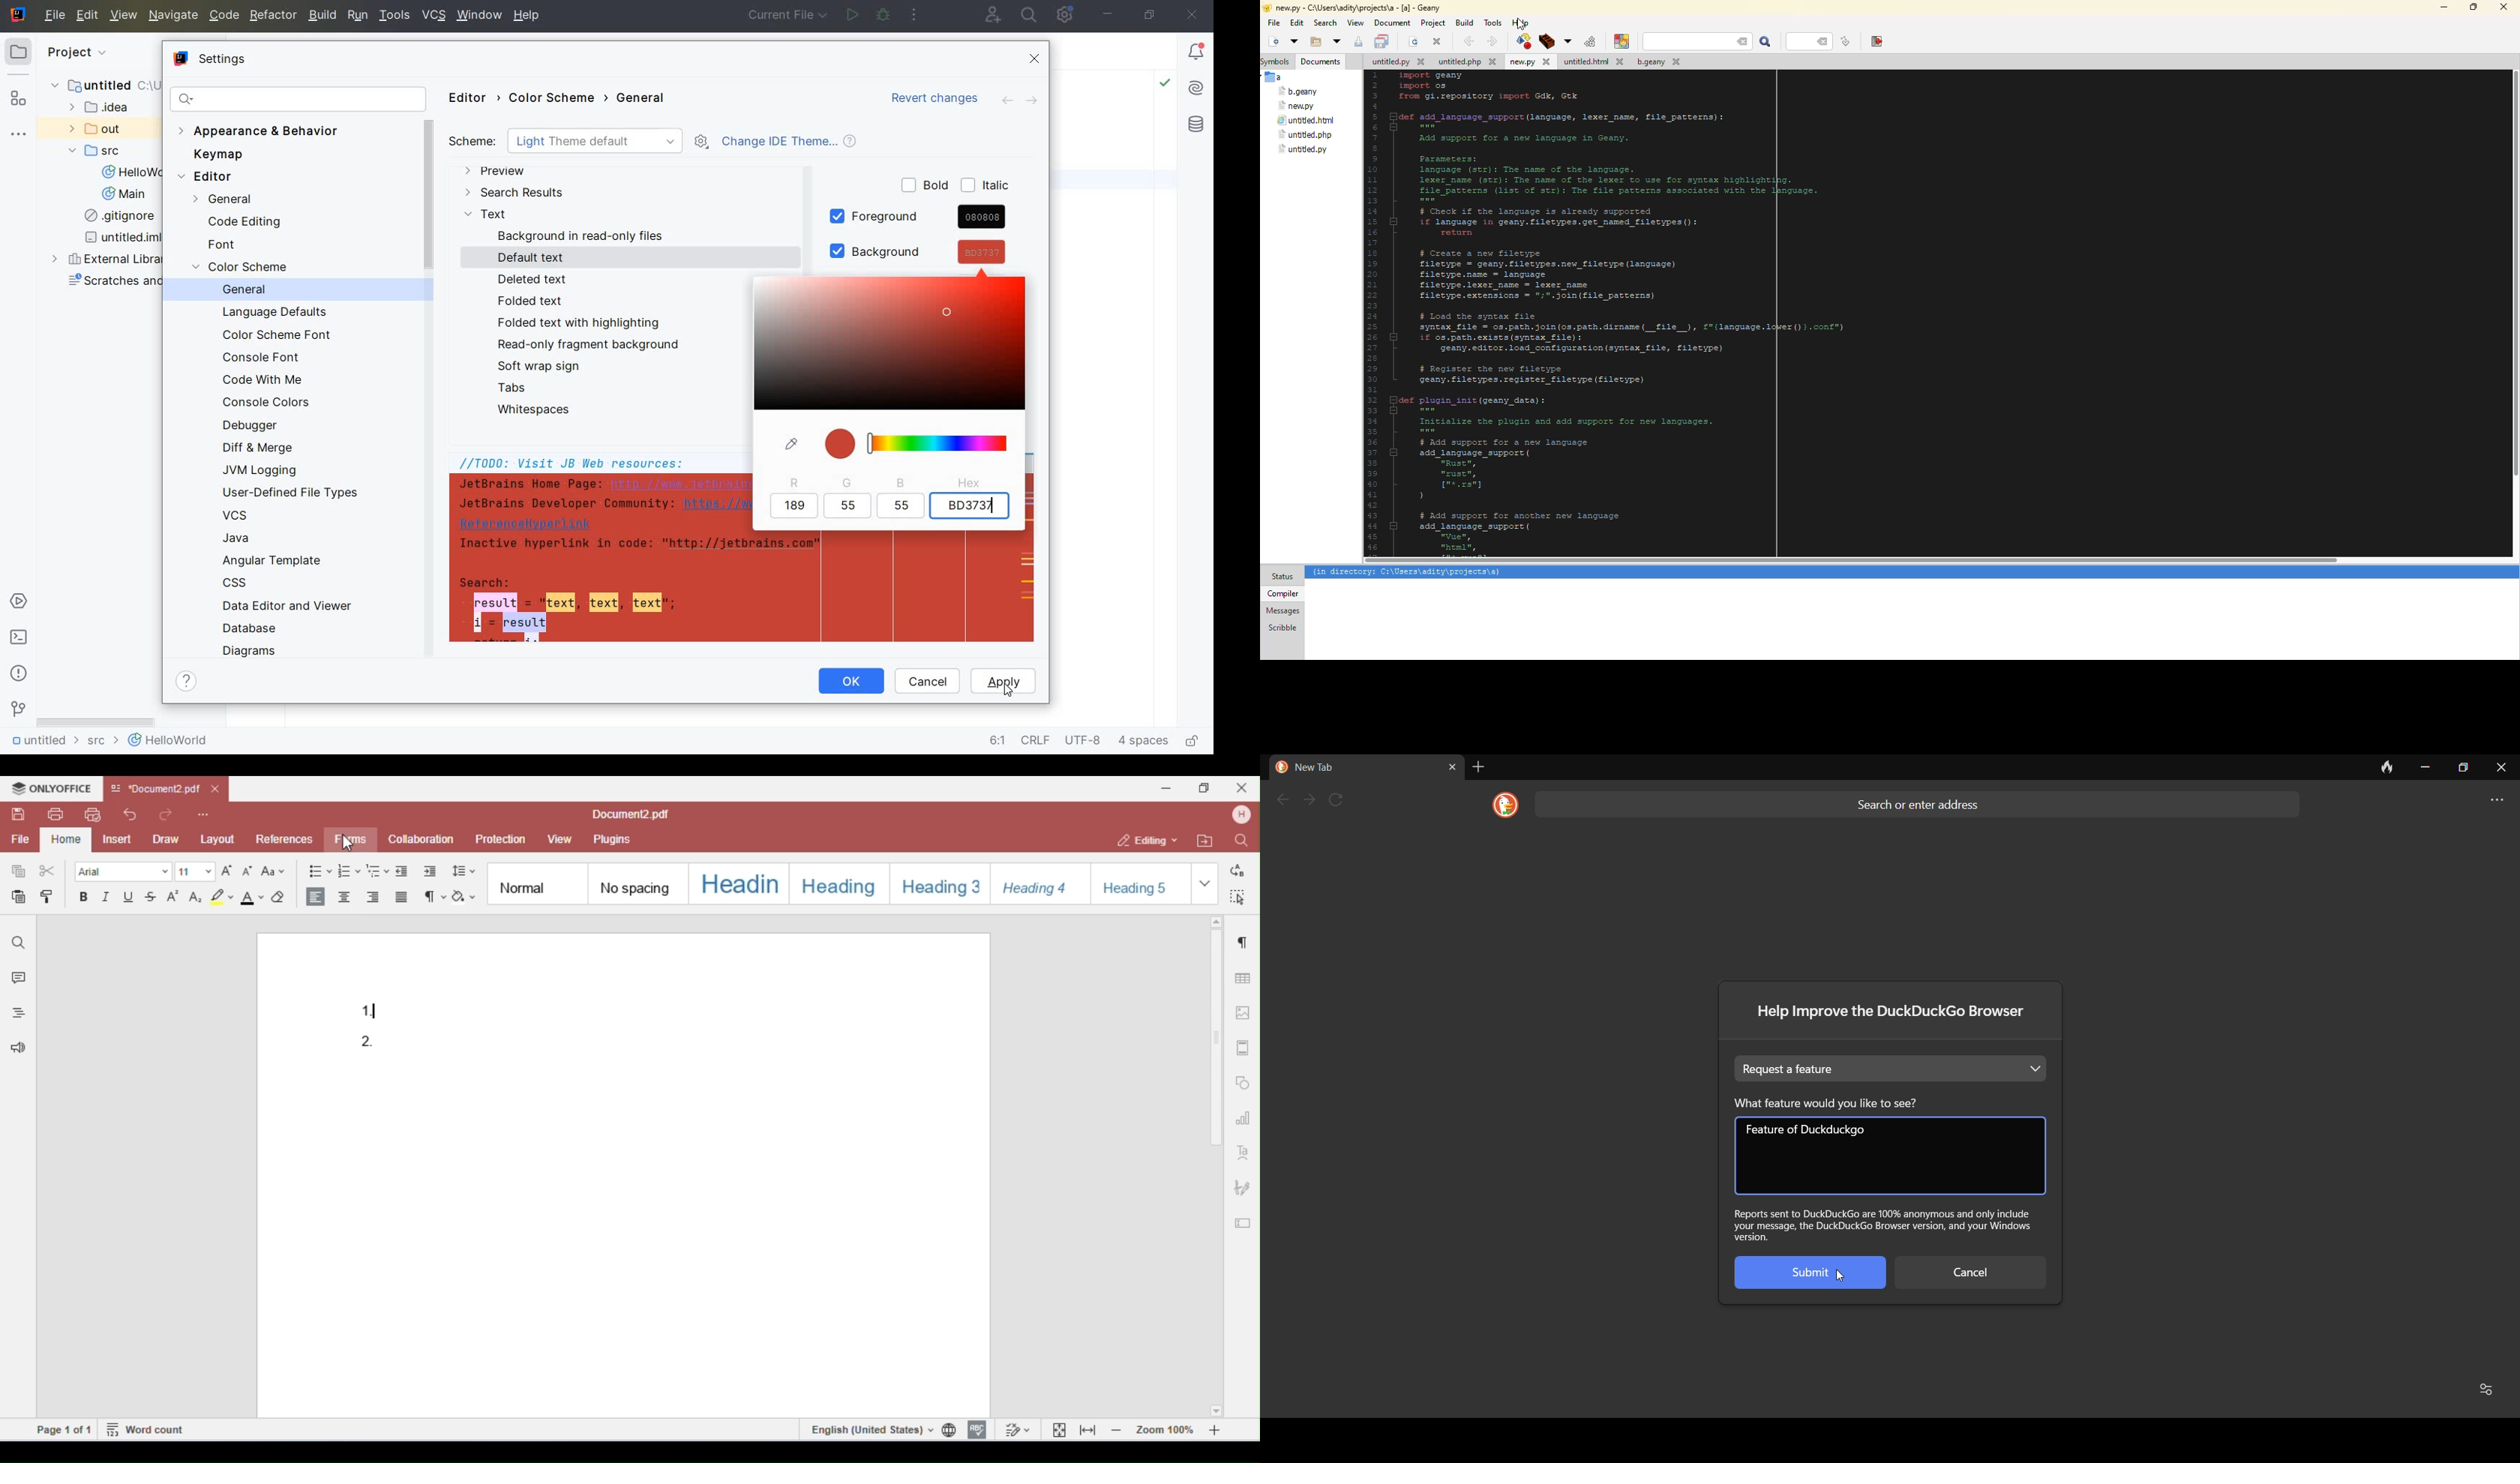 This screenshot has height=1484, width=2520. I want to click on line number, so click(1845, 41).